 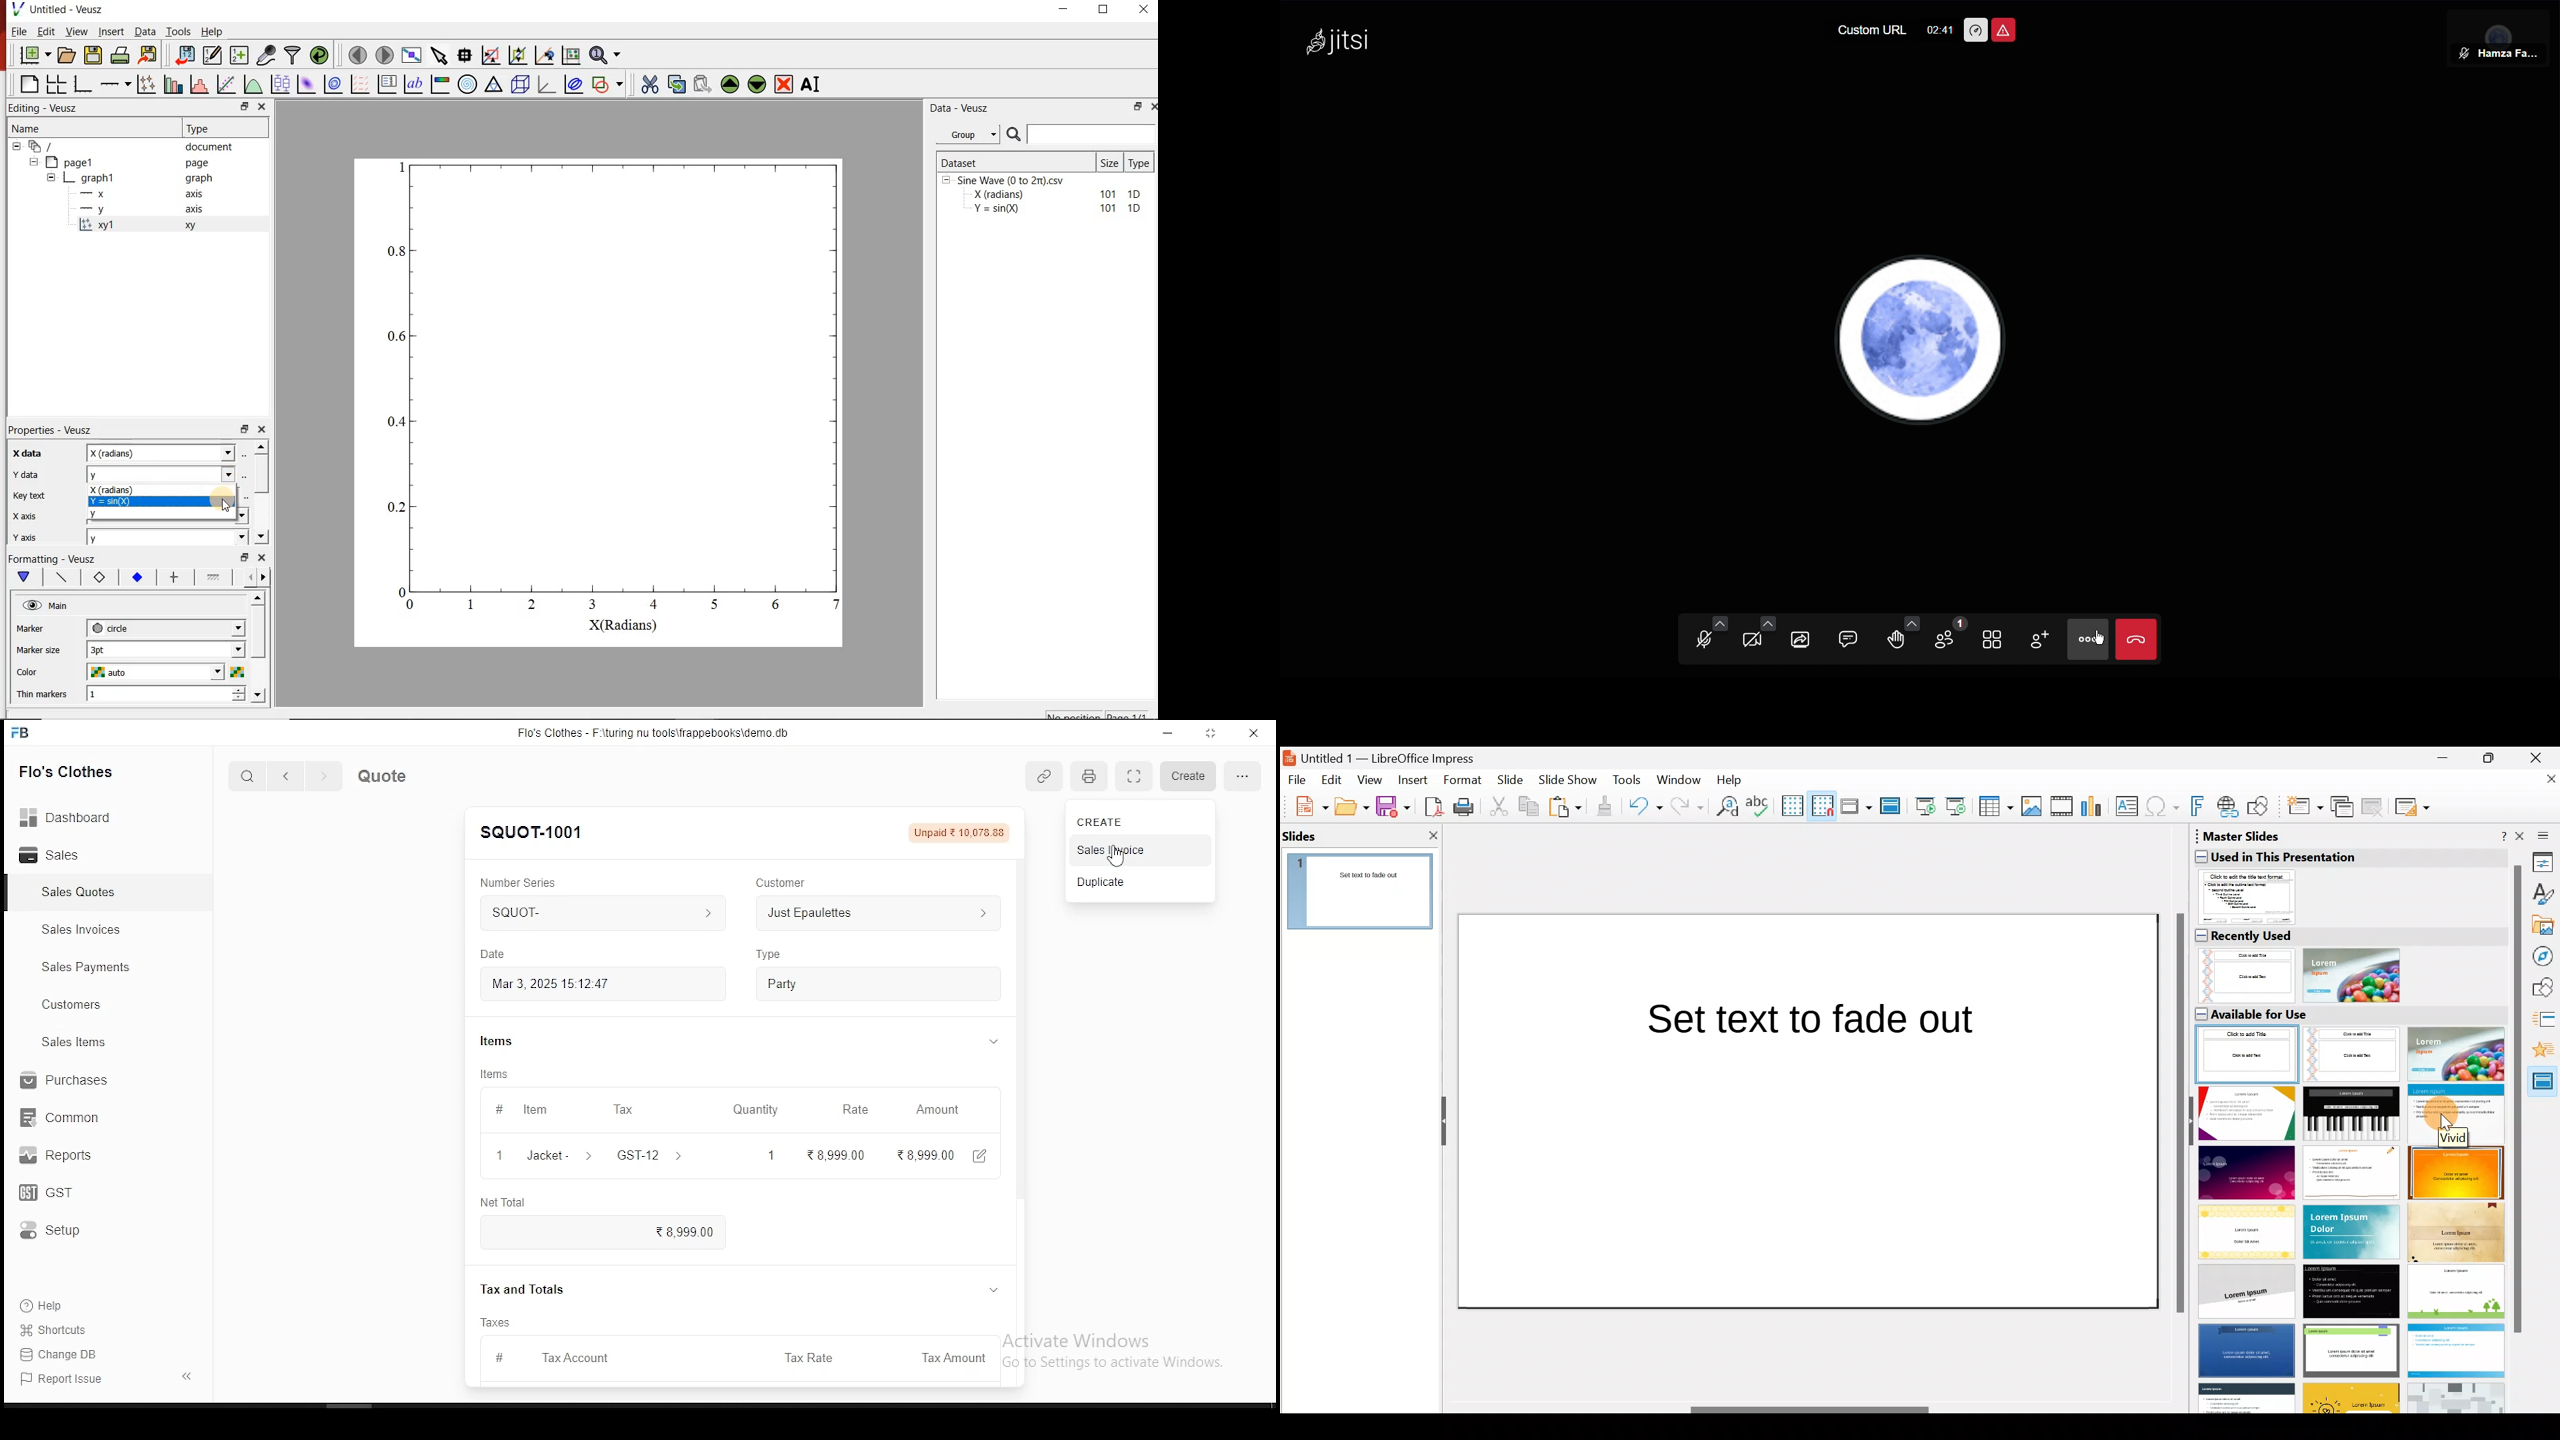 What do you see at coordinates (599, 913) in the screenshot?
I see `squoTt- >` at bounding box center [599, 913].